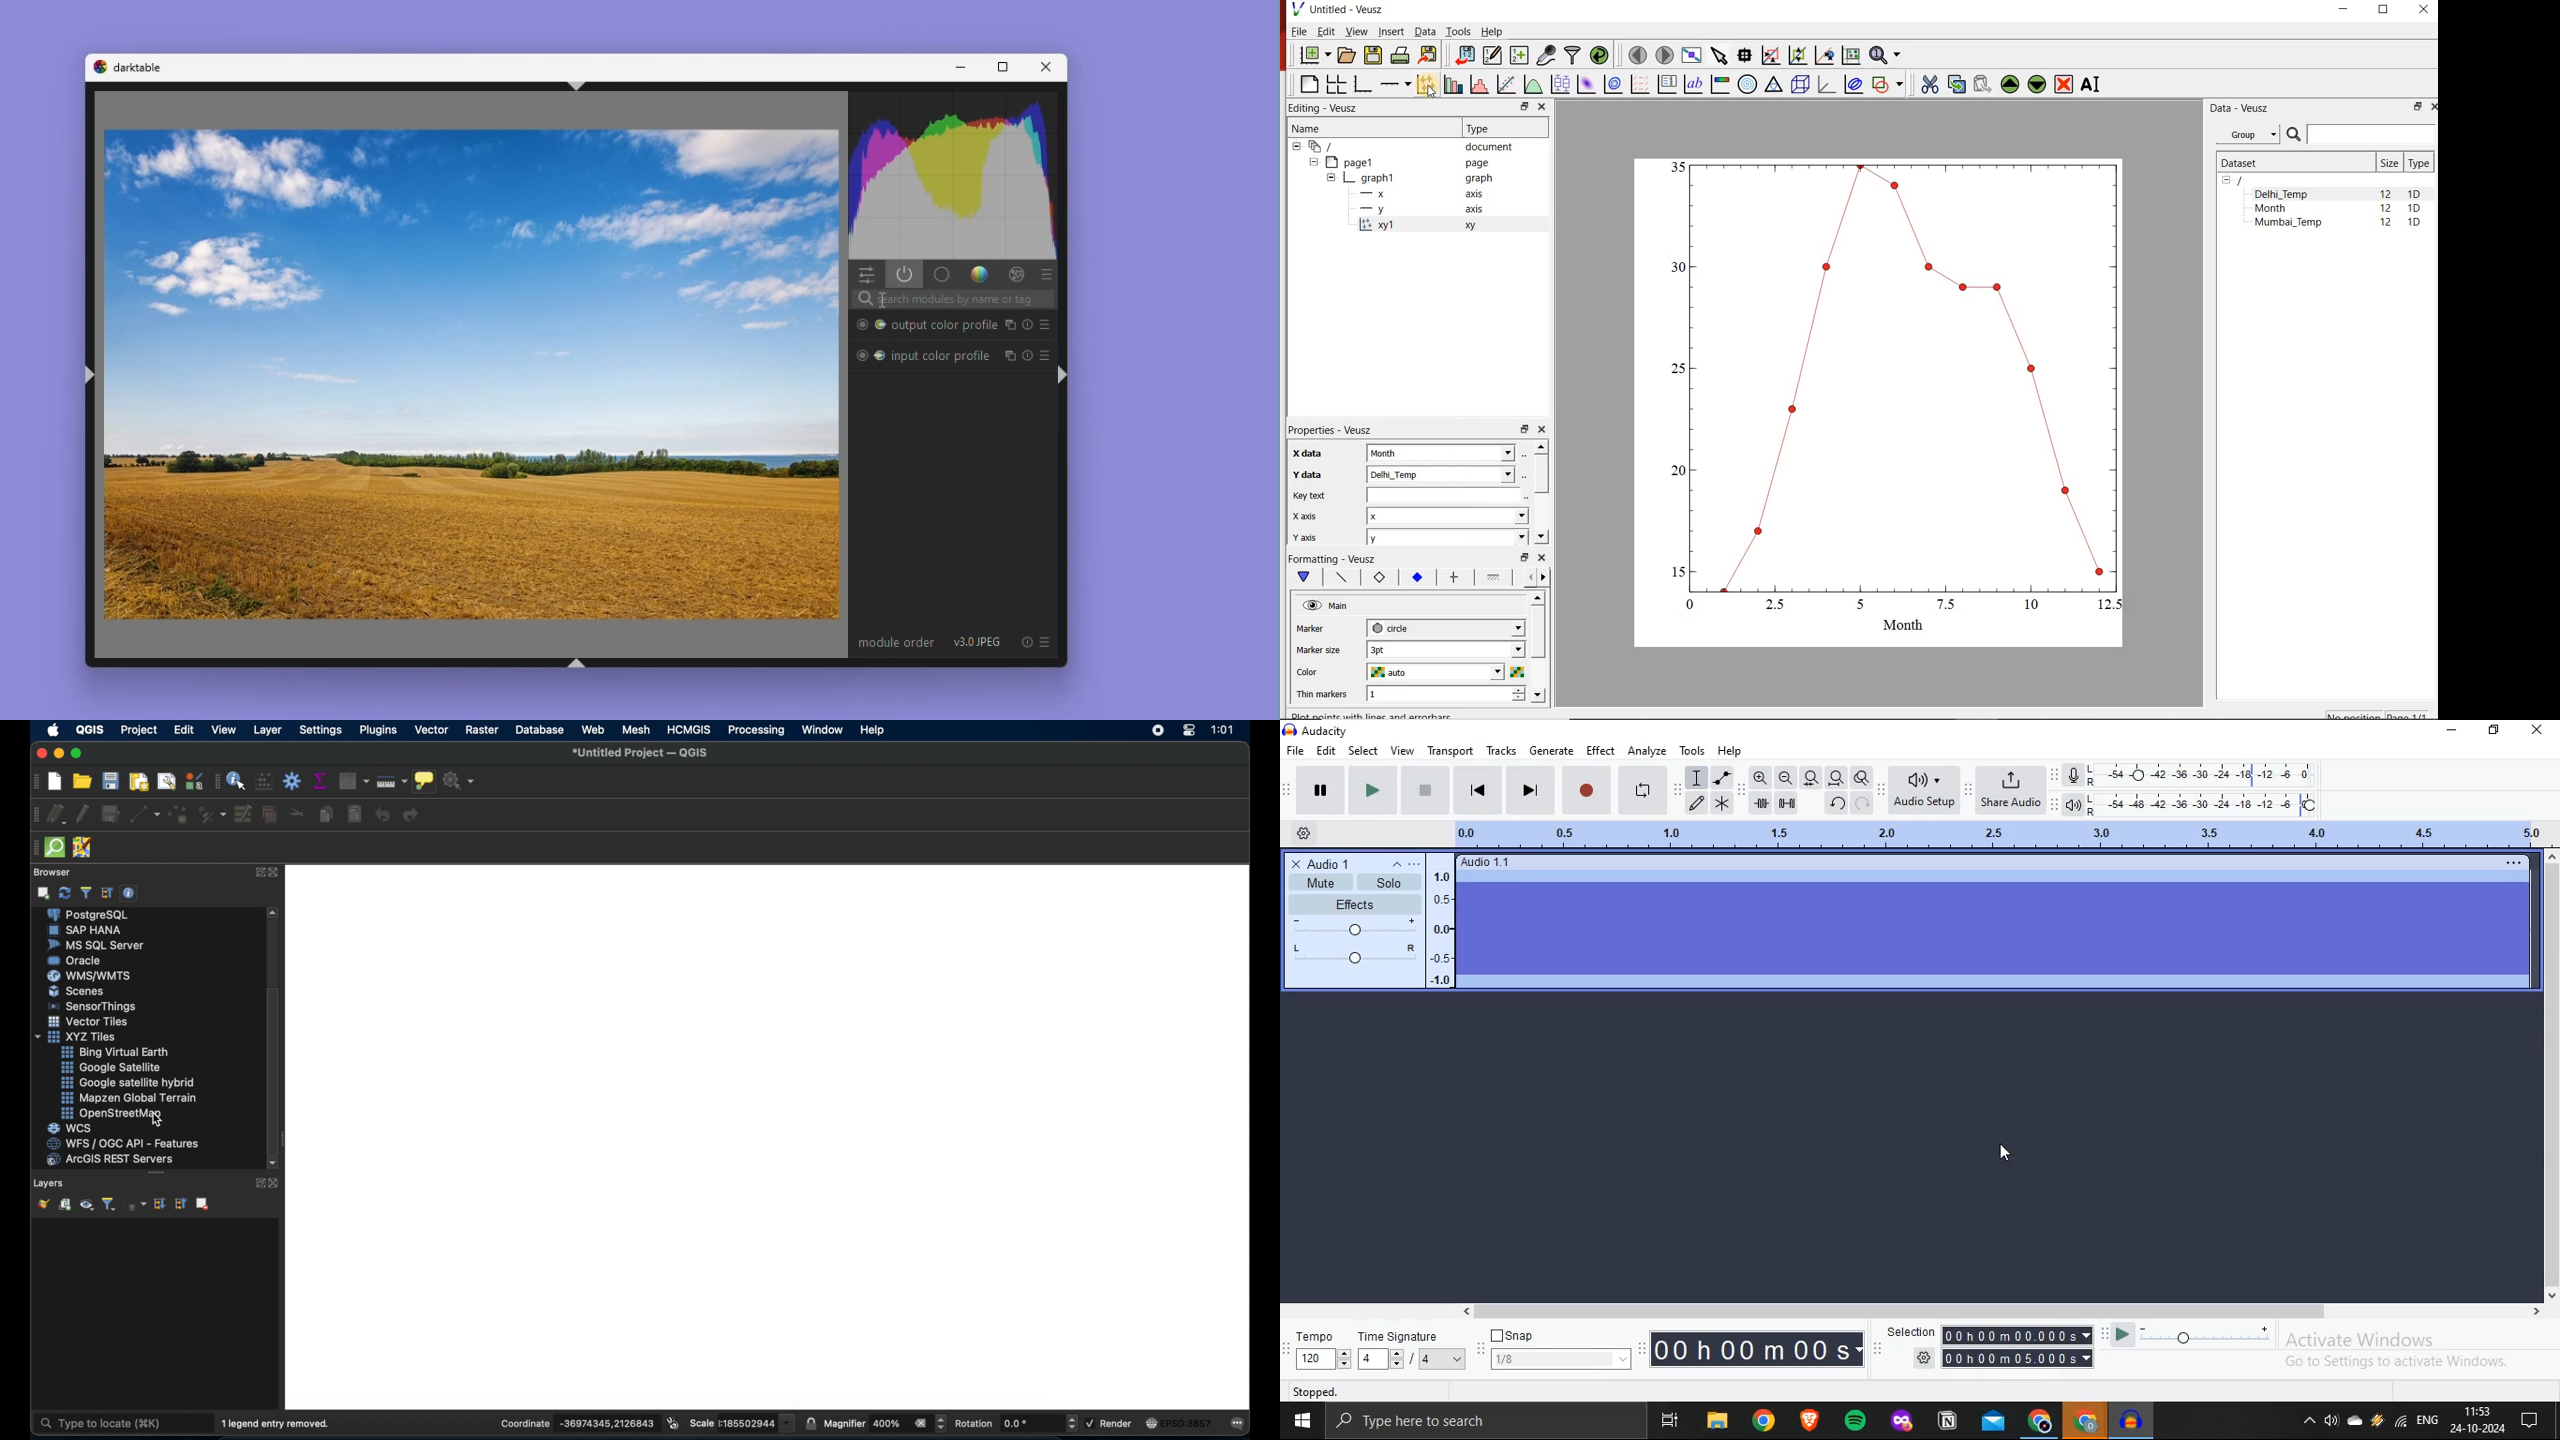 The image size is (2576, 1456). I want to click on Properties - Veusz, so click(1328, 430).